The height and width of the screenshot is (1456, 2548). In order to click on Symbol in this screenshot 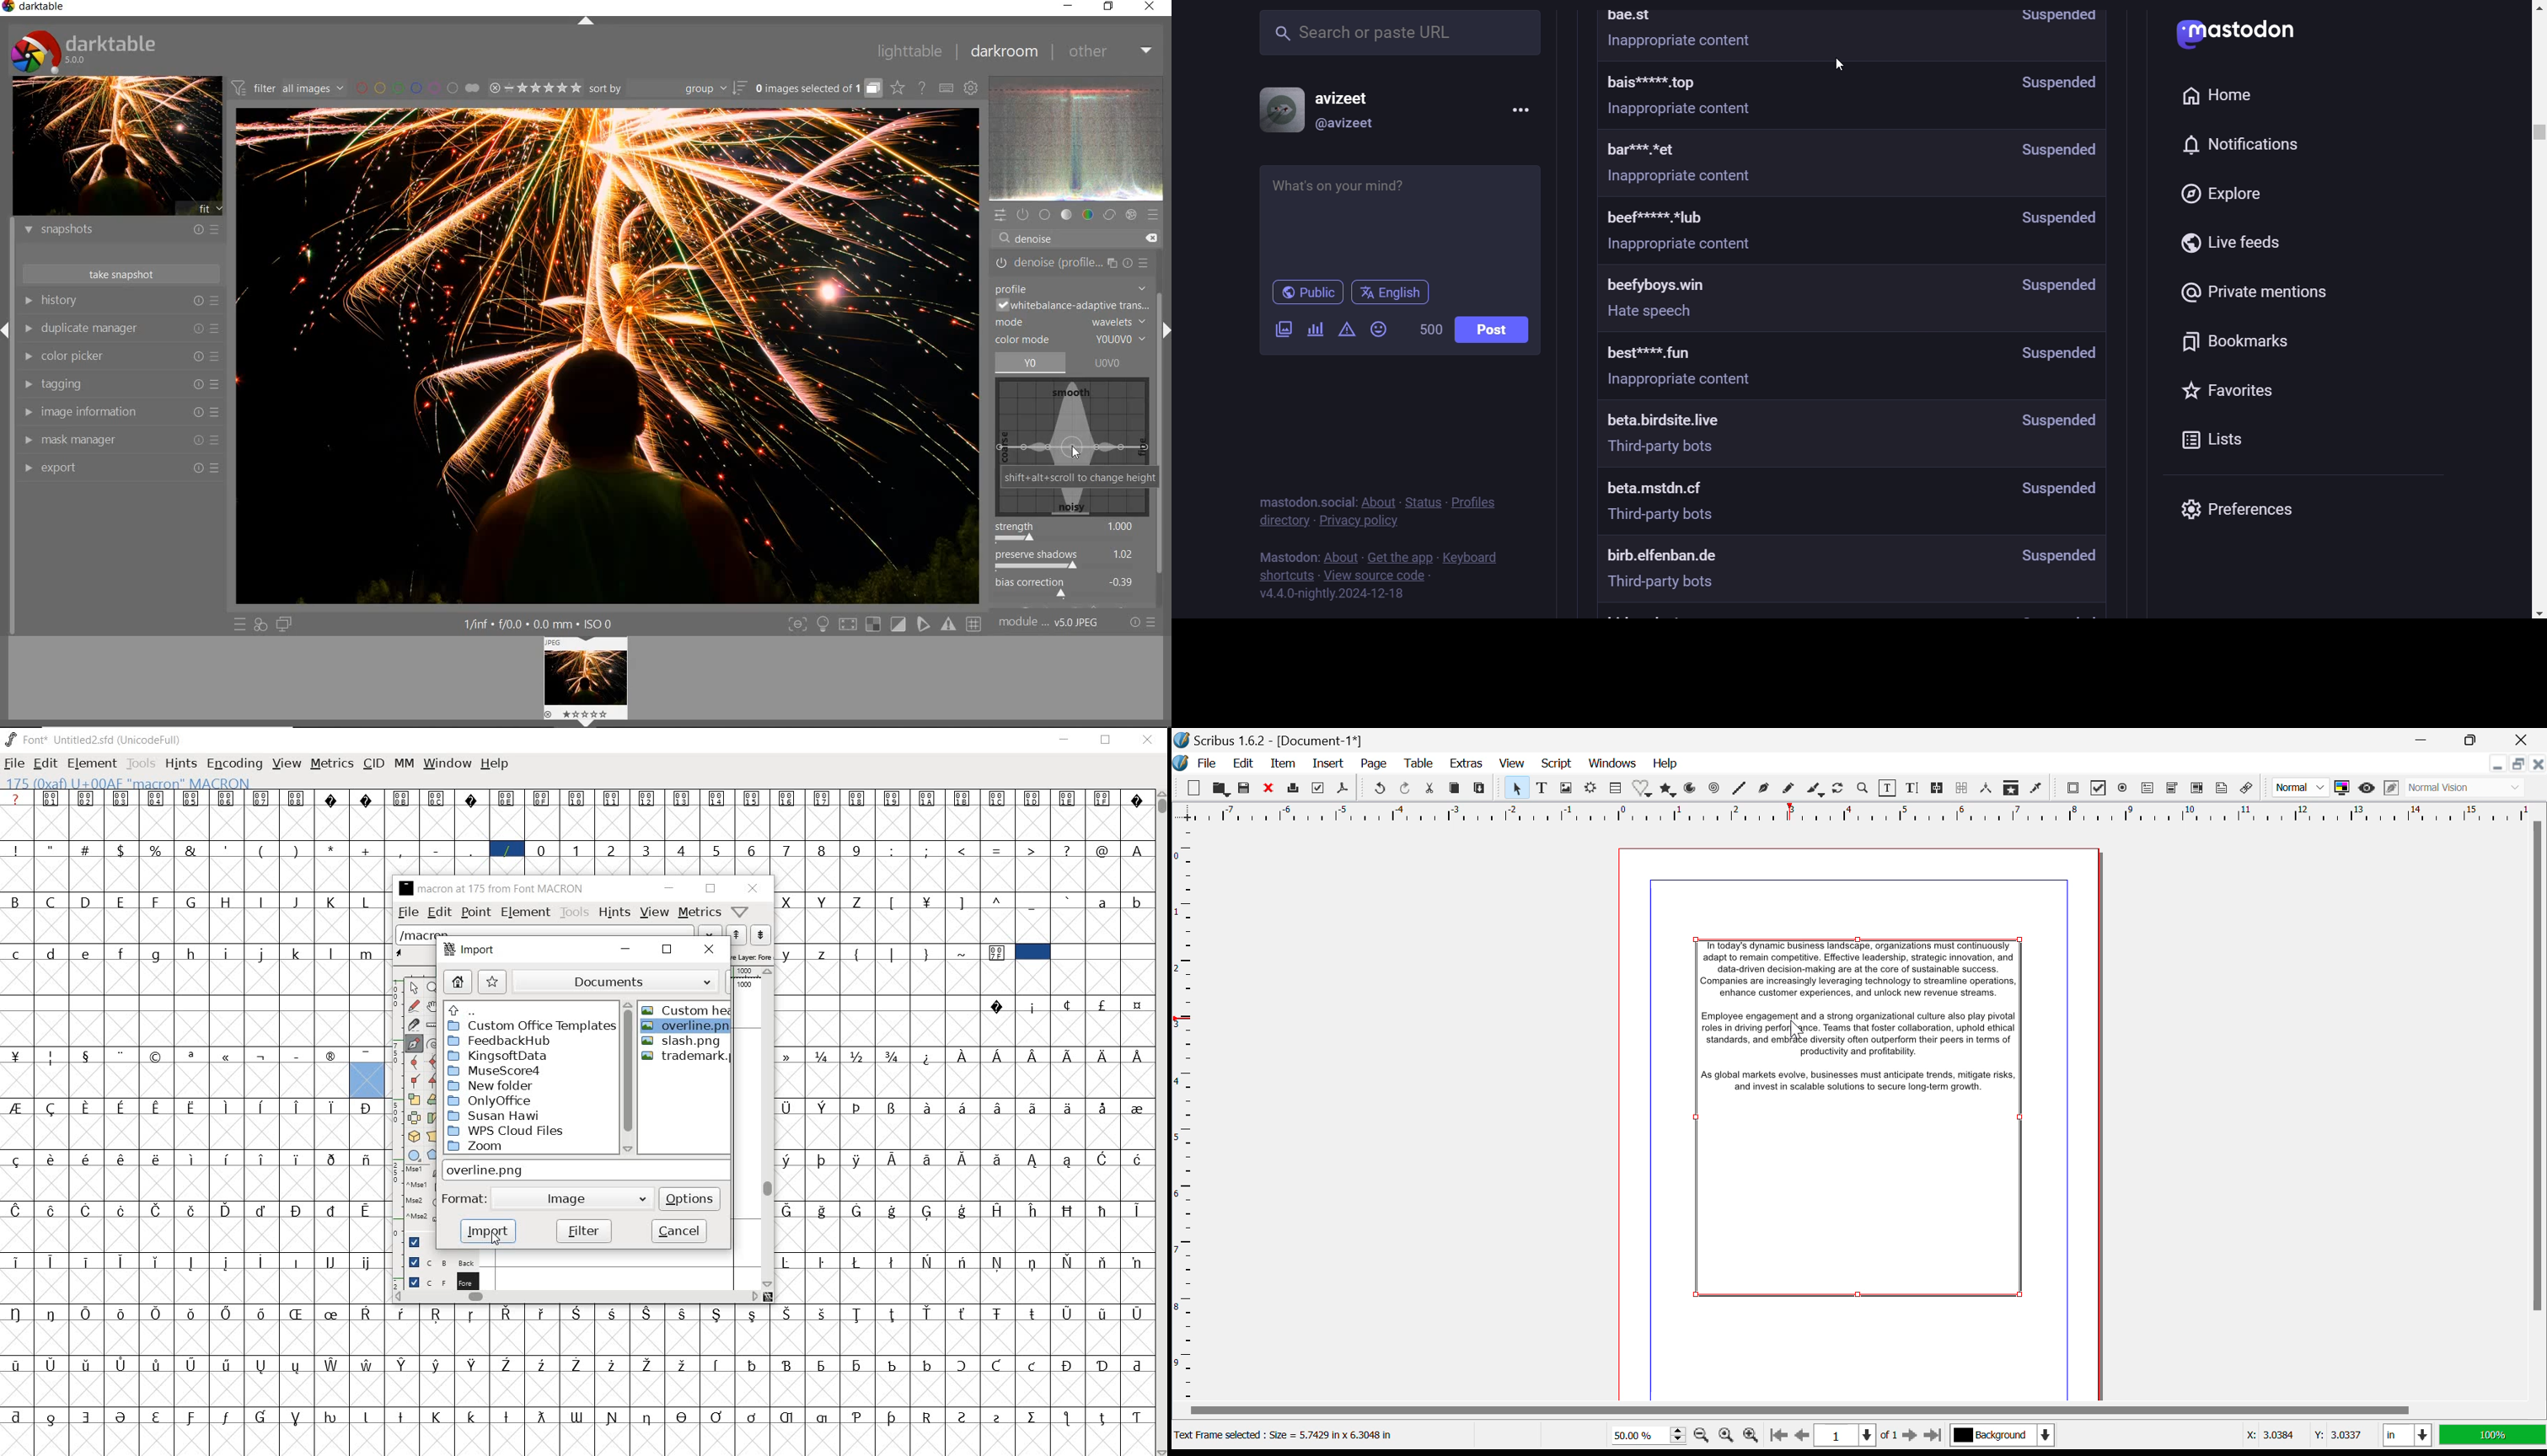, I will do `click(17, 1261)`.